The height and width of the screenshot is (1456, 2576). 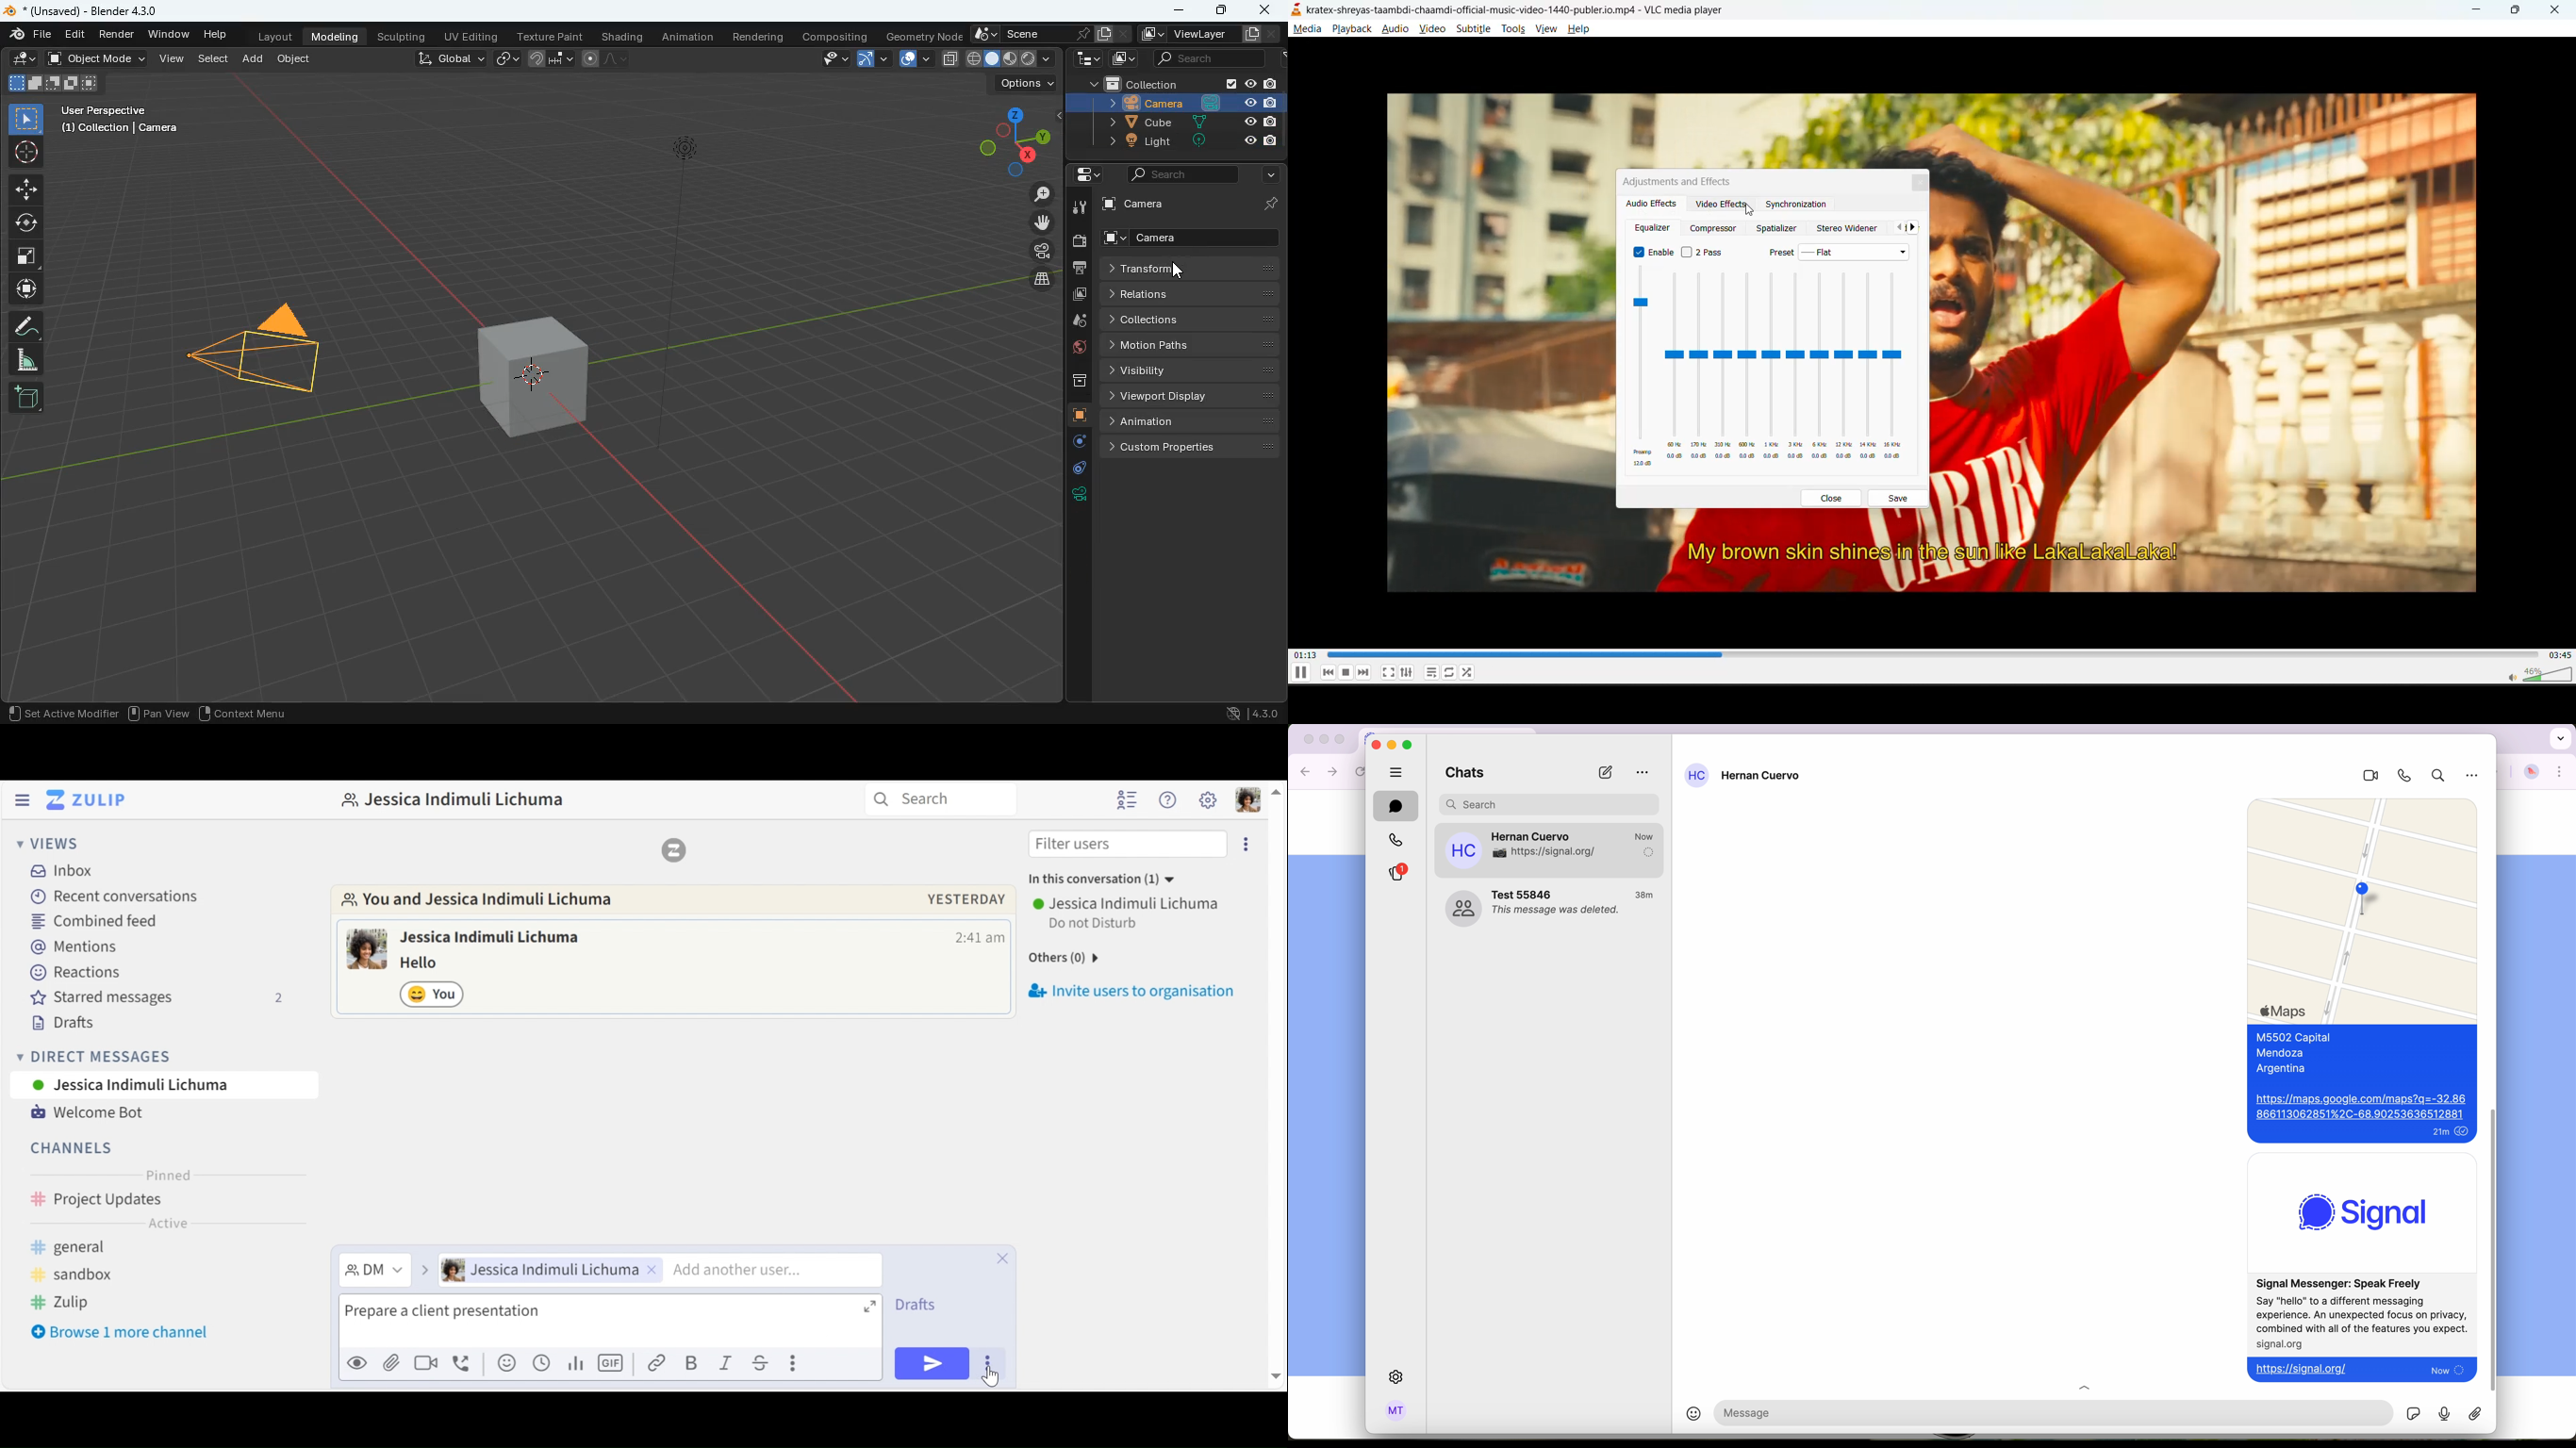 What do you see at coordinates (70, 973) in the screenshot?
I see `Reactions` at bounding box center [70, 973].